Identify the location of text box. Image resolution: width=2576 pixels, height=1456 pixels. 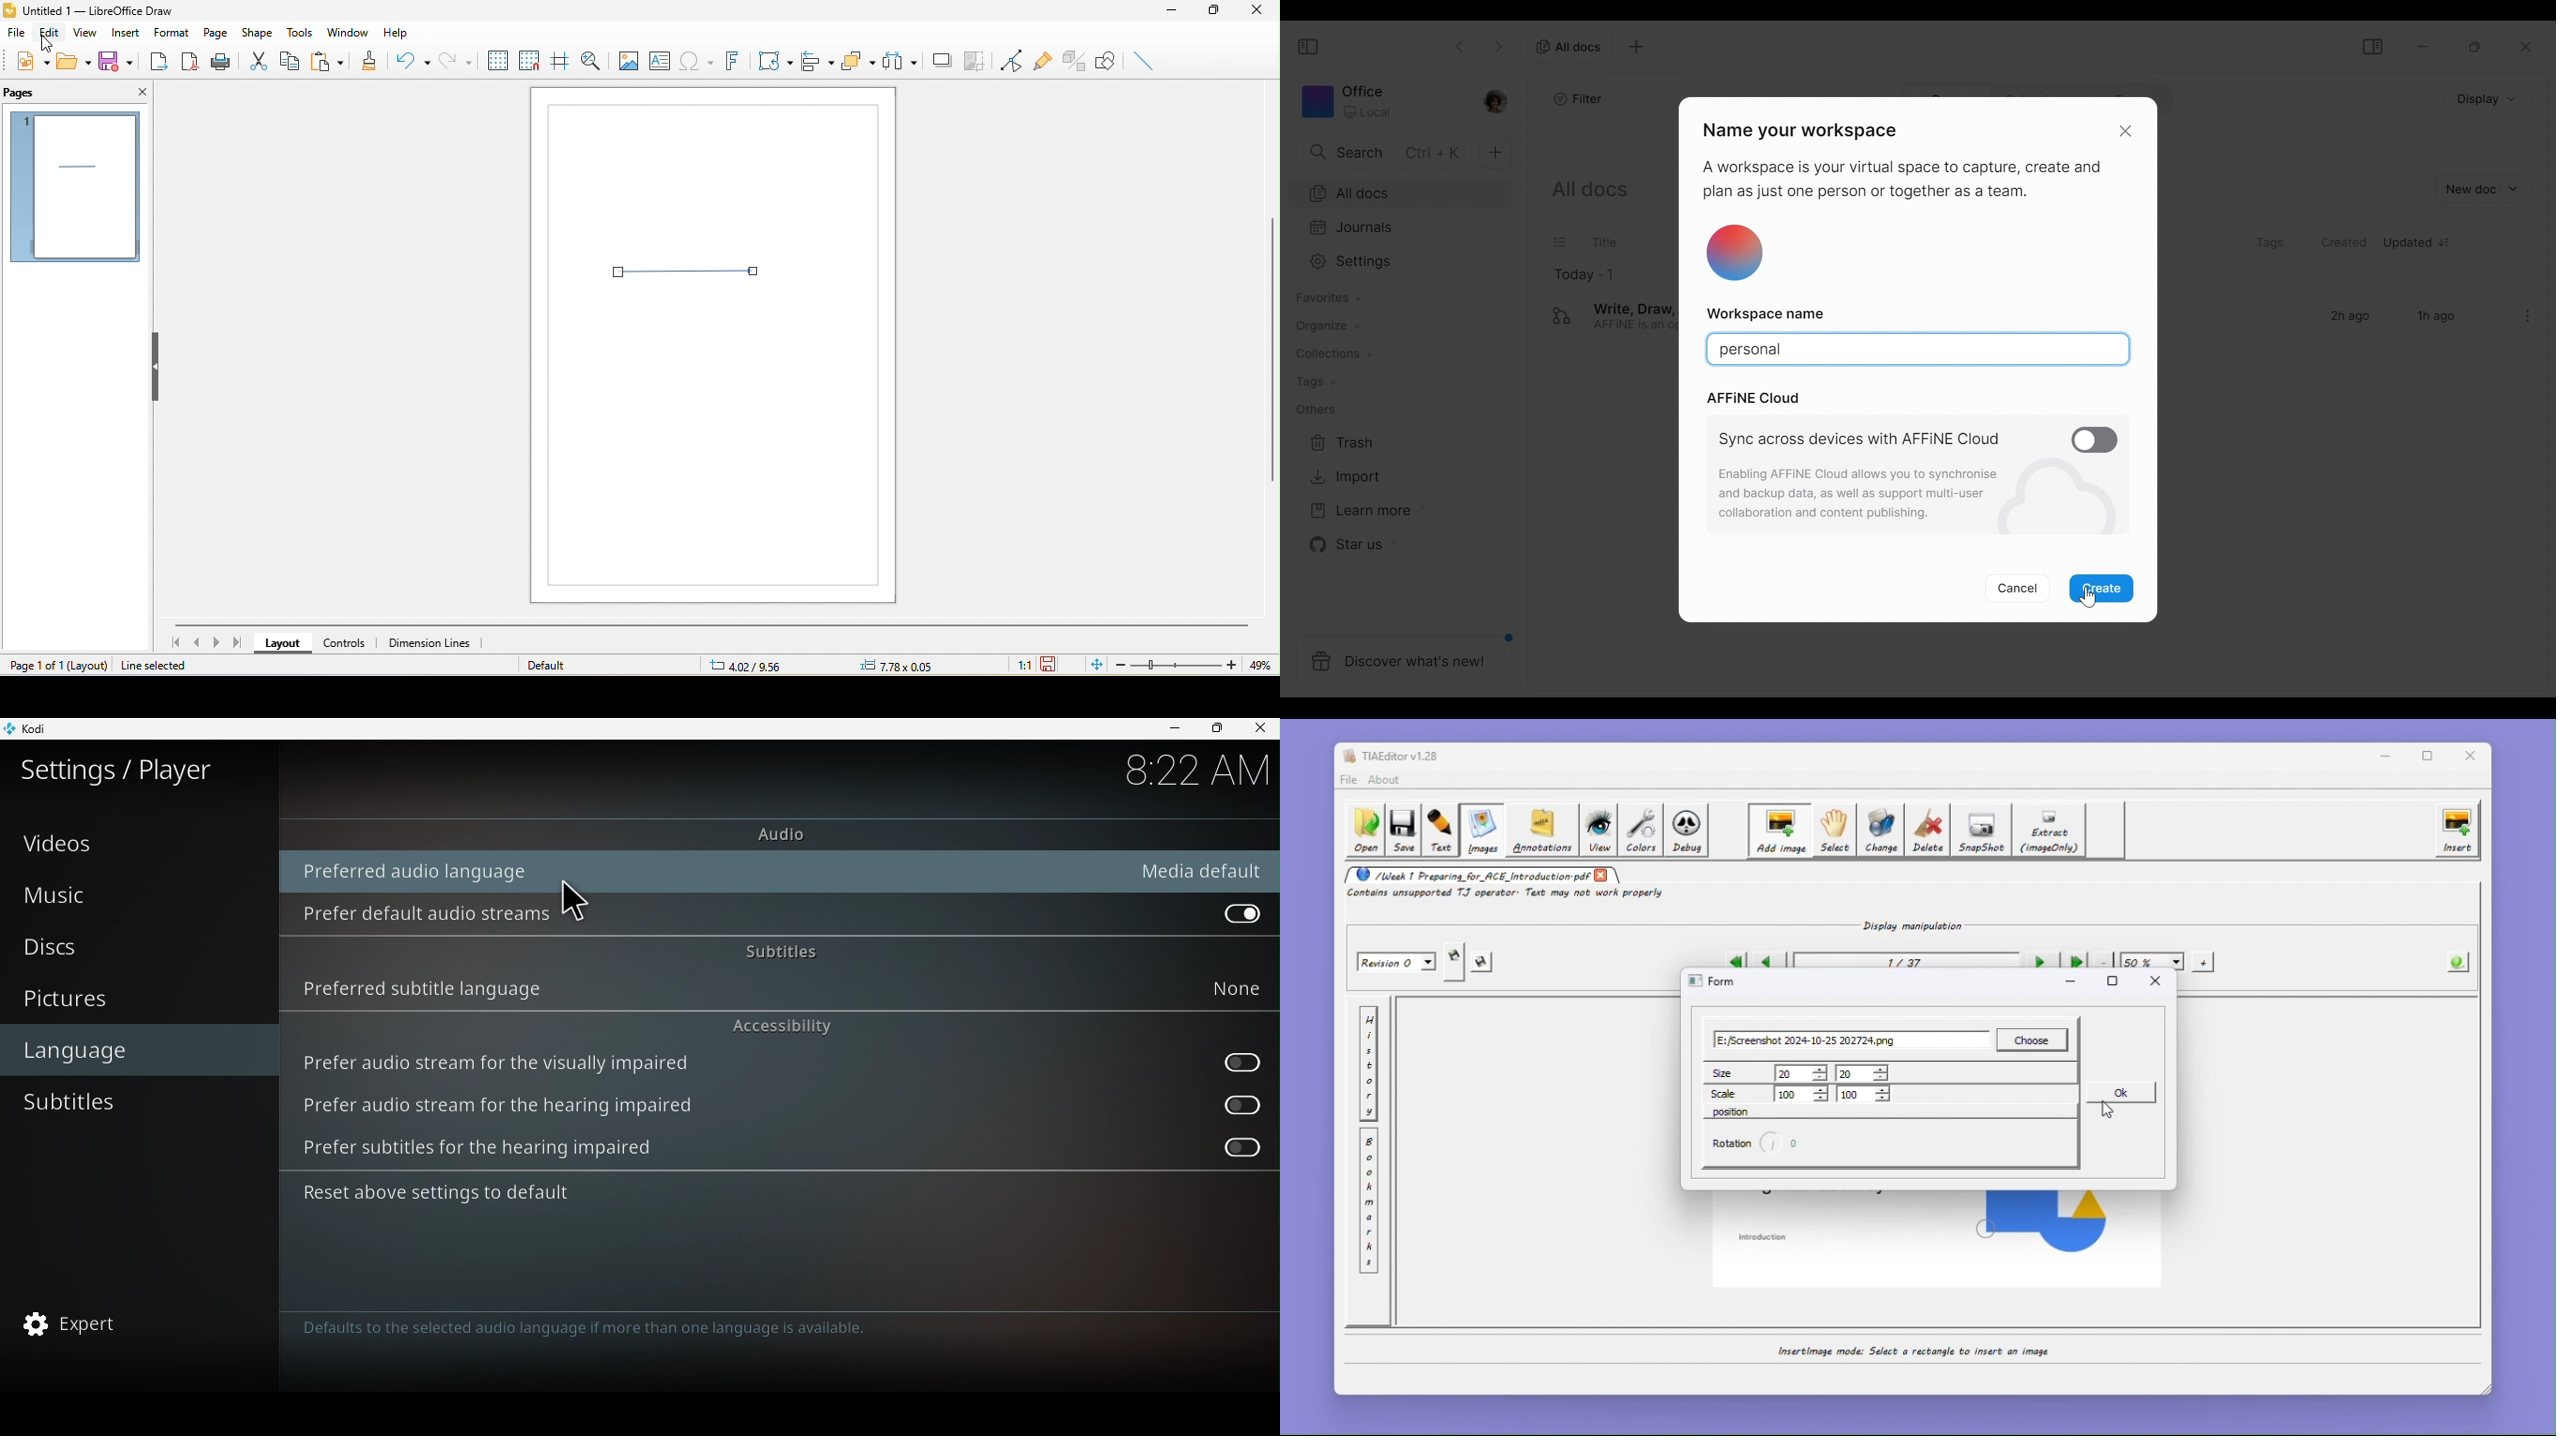
(660, 60).